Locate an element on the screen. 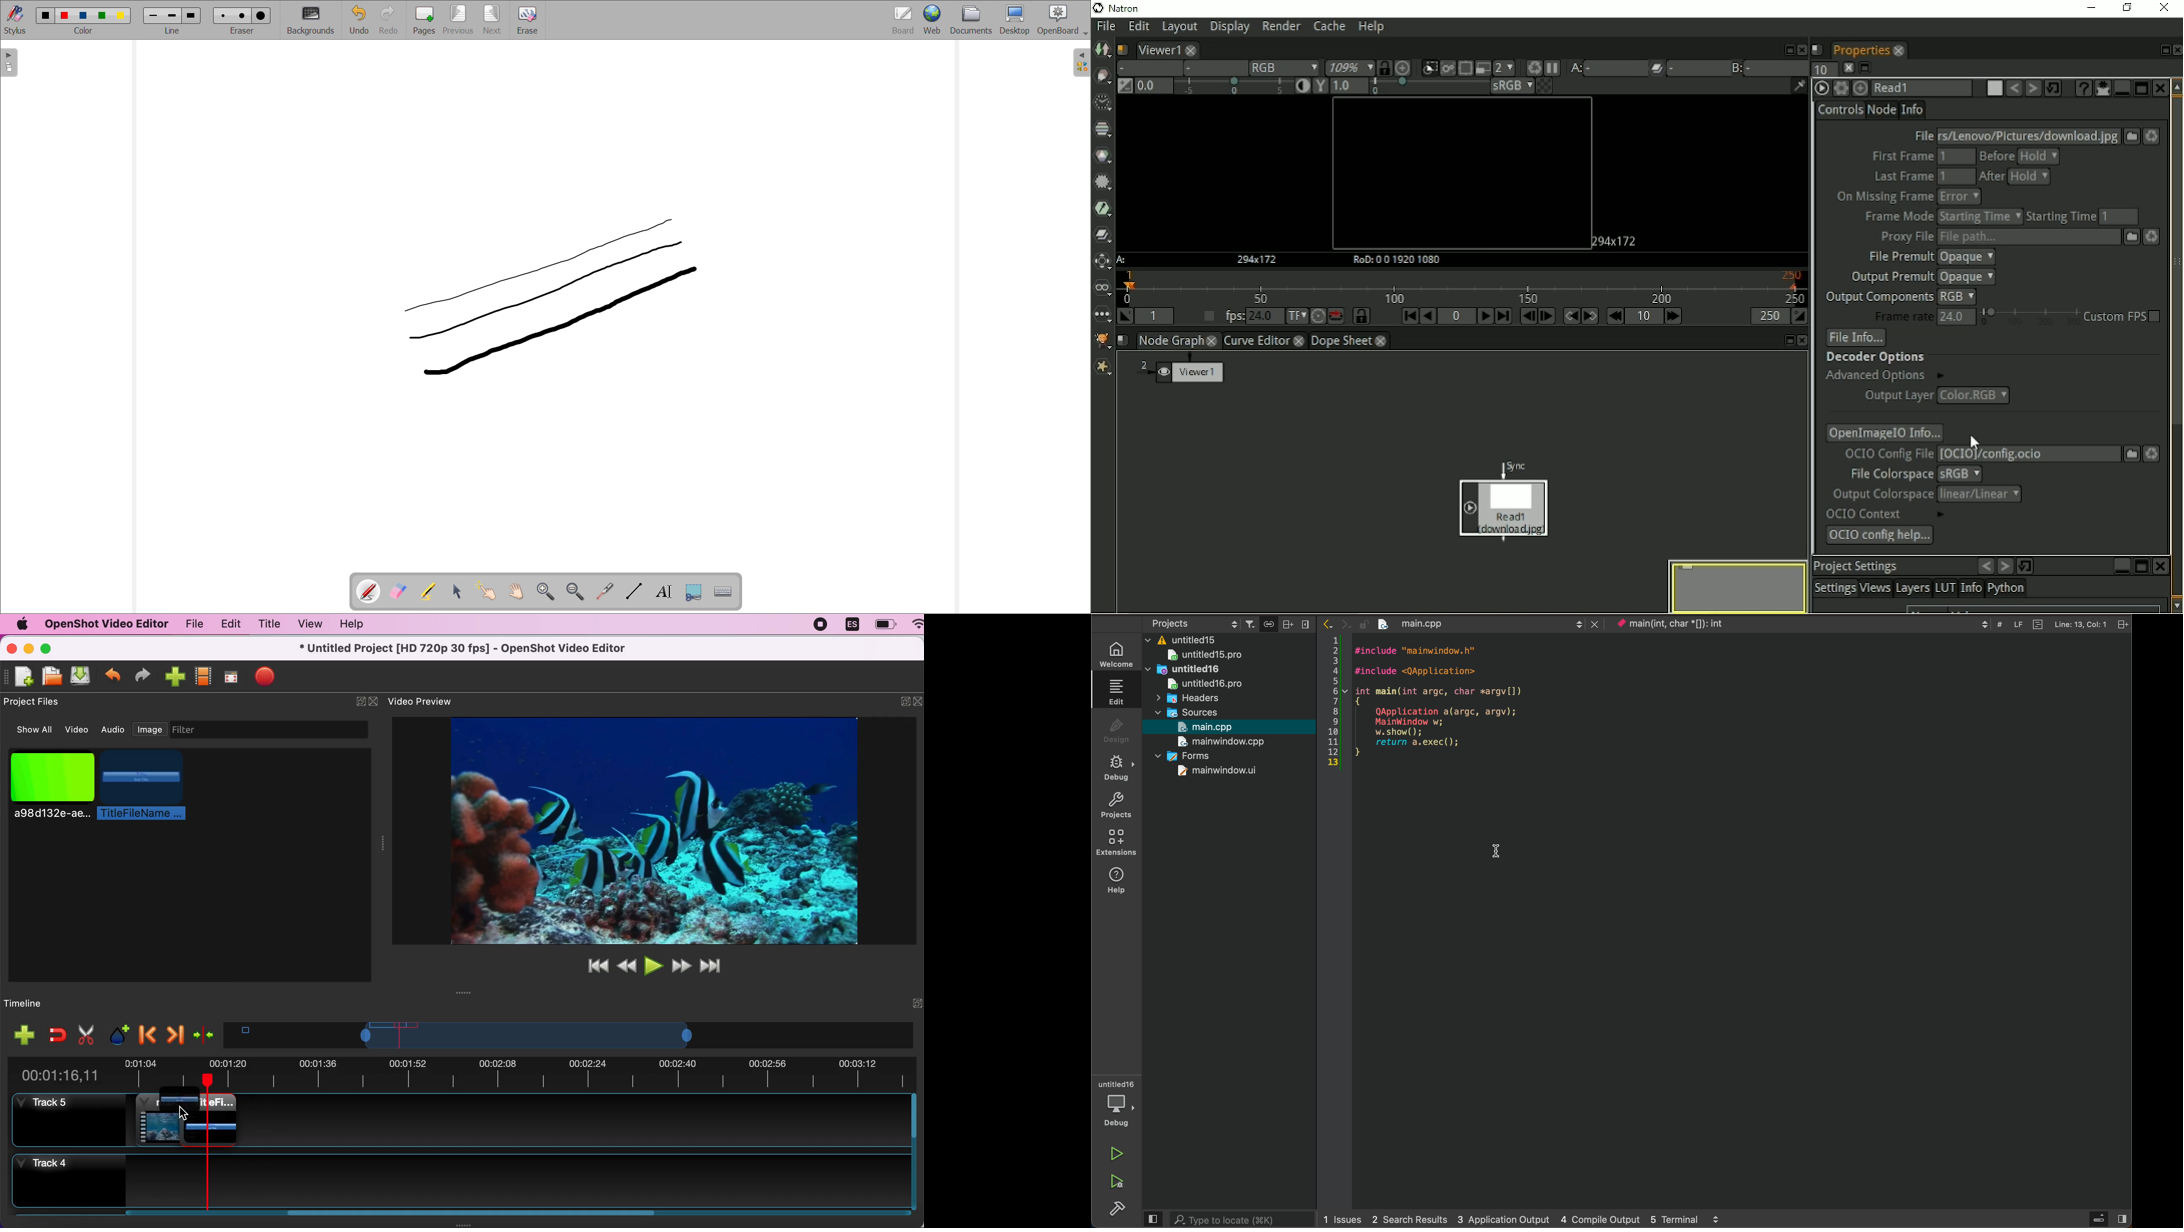 The image size is (2184, 1232). Minimize is located at coordinates (2120, 87).